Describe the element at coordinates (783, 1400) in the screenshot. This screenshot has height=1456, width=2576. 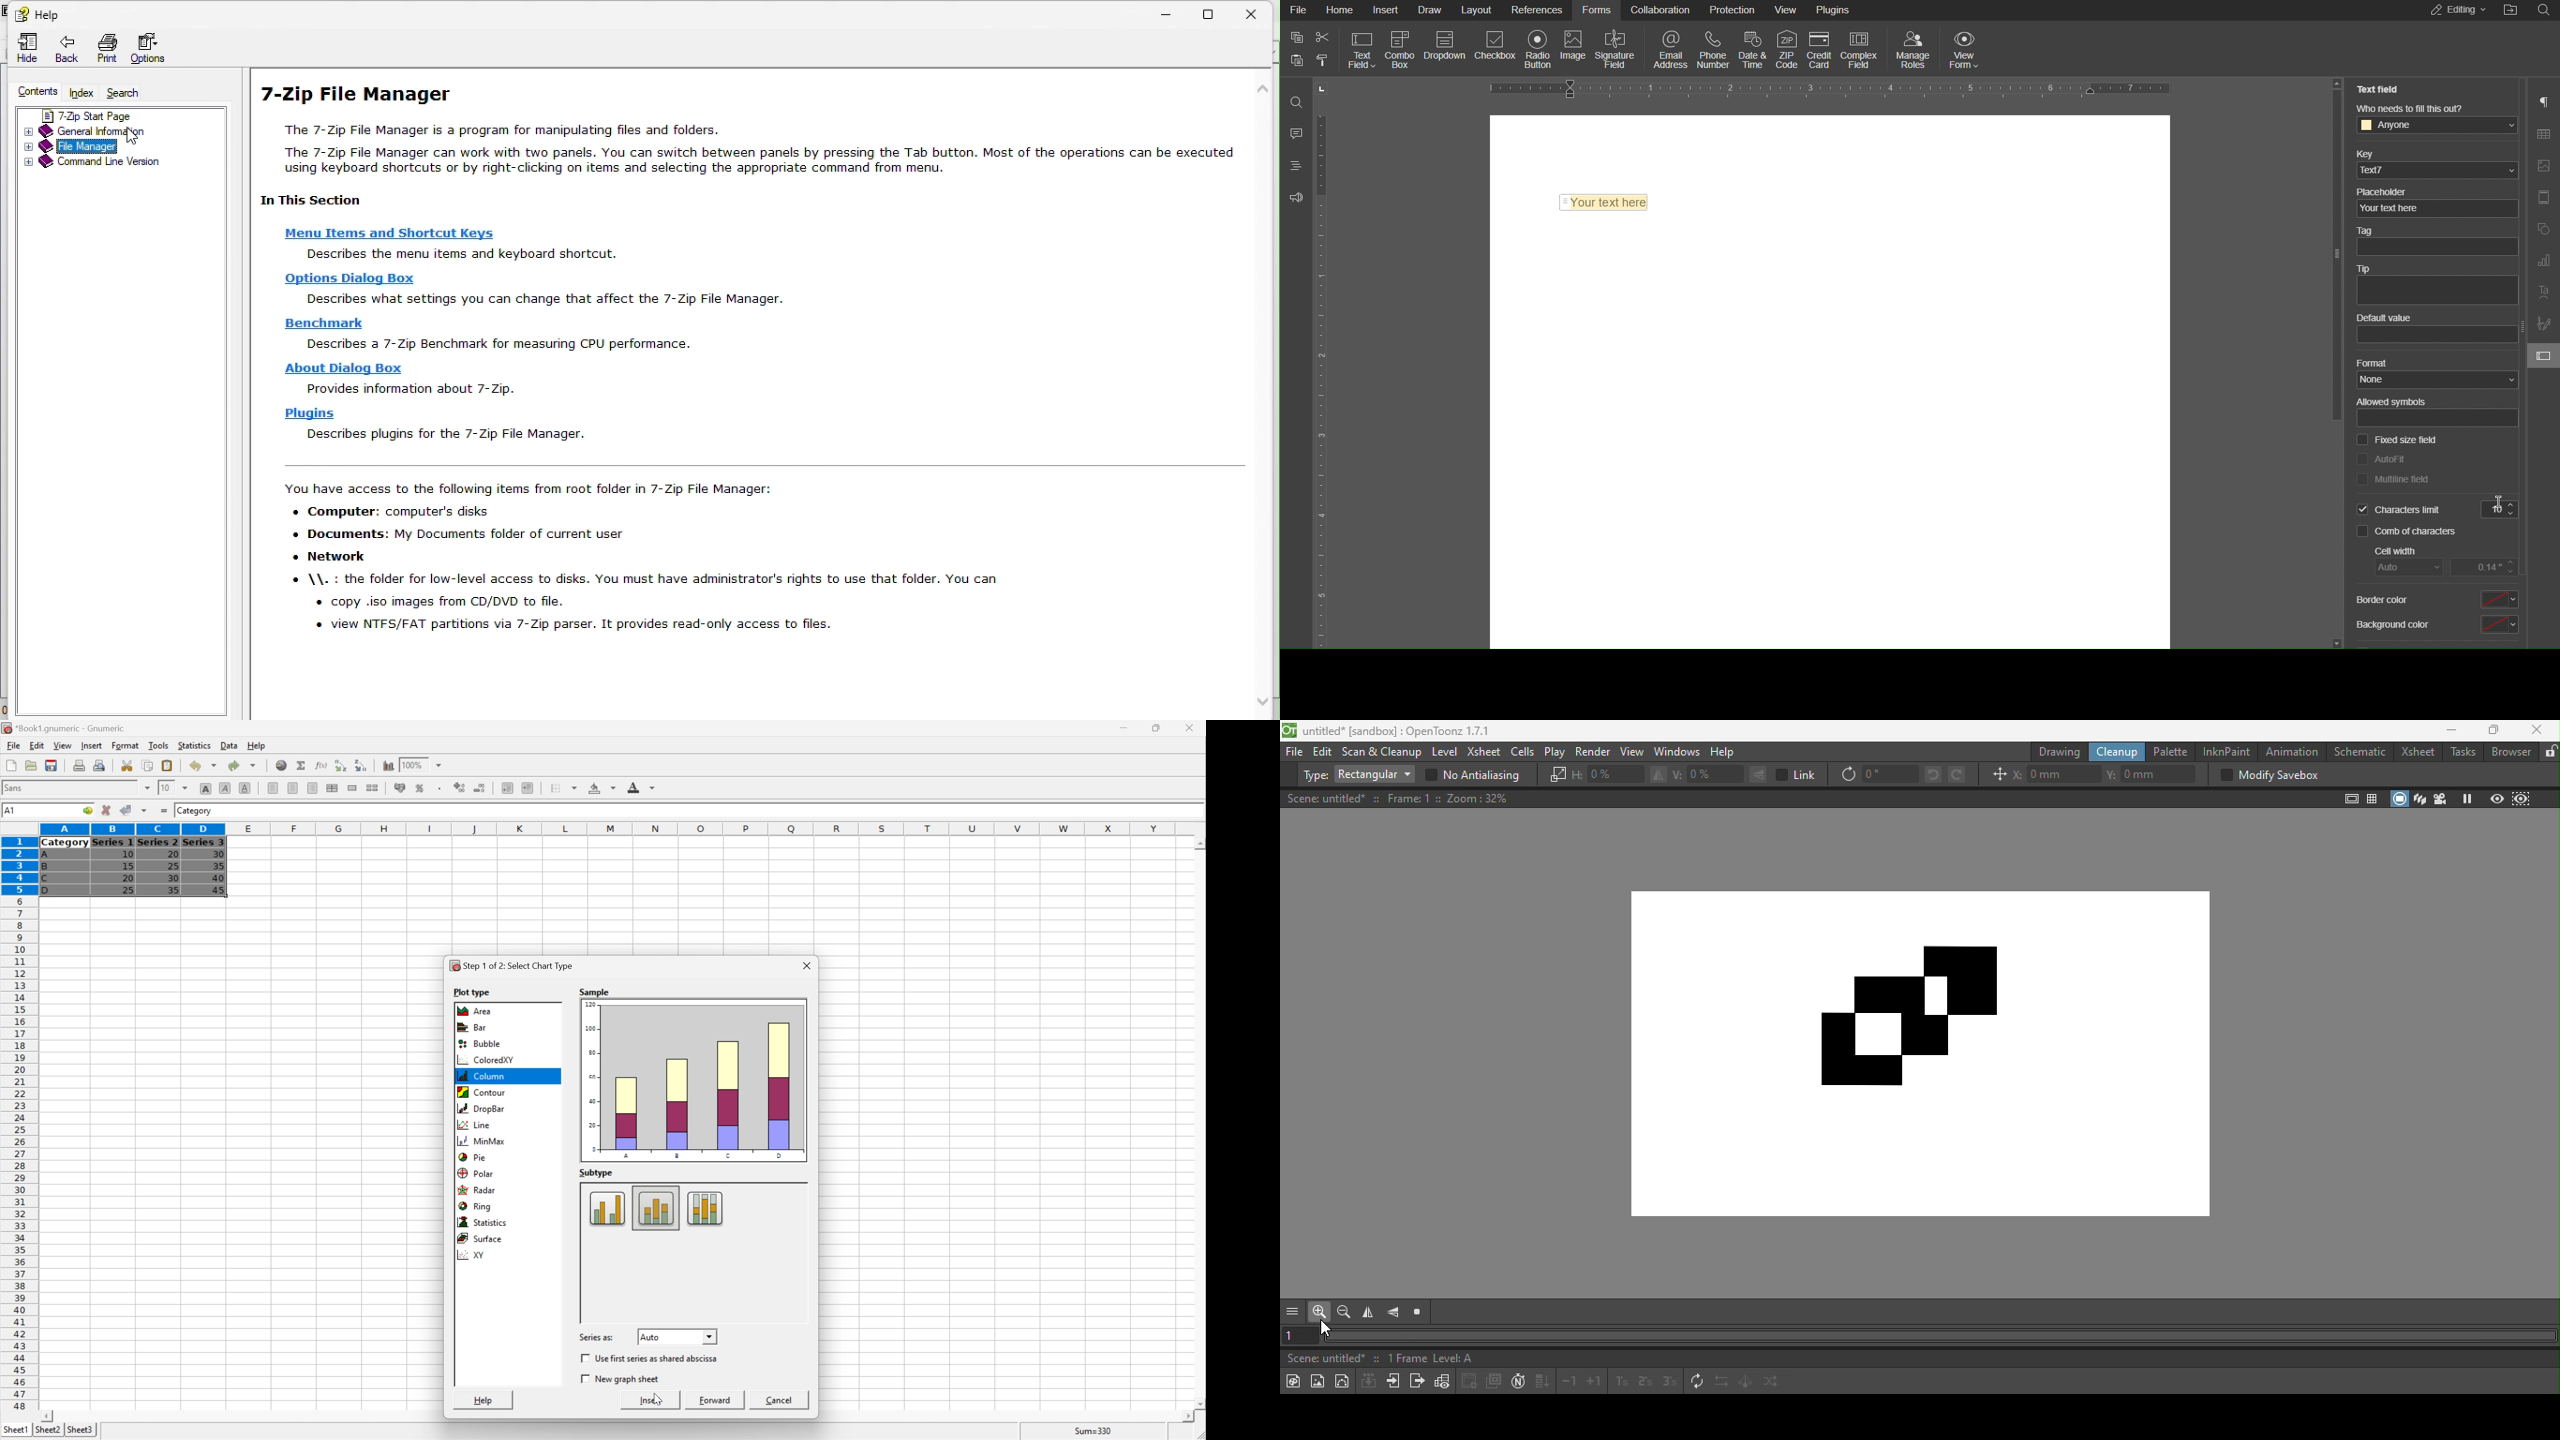
I see `Cancel` at that location.